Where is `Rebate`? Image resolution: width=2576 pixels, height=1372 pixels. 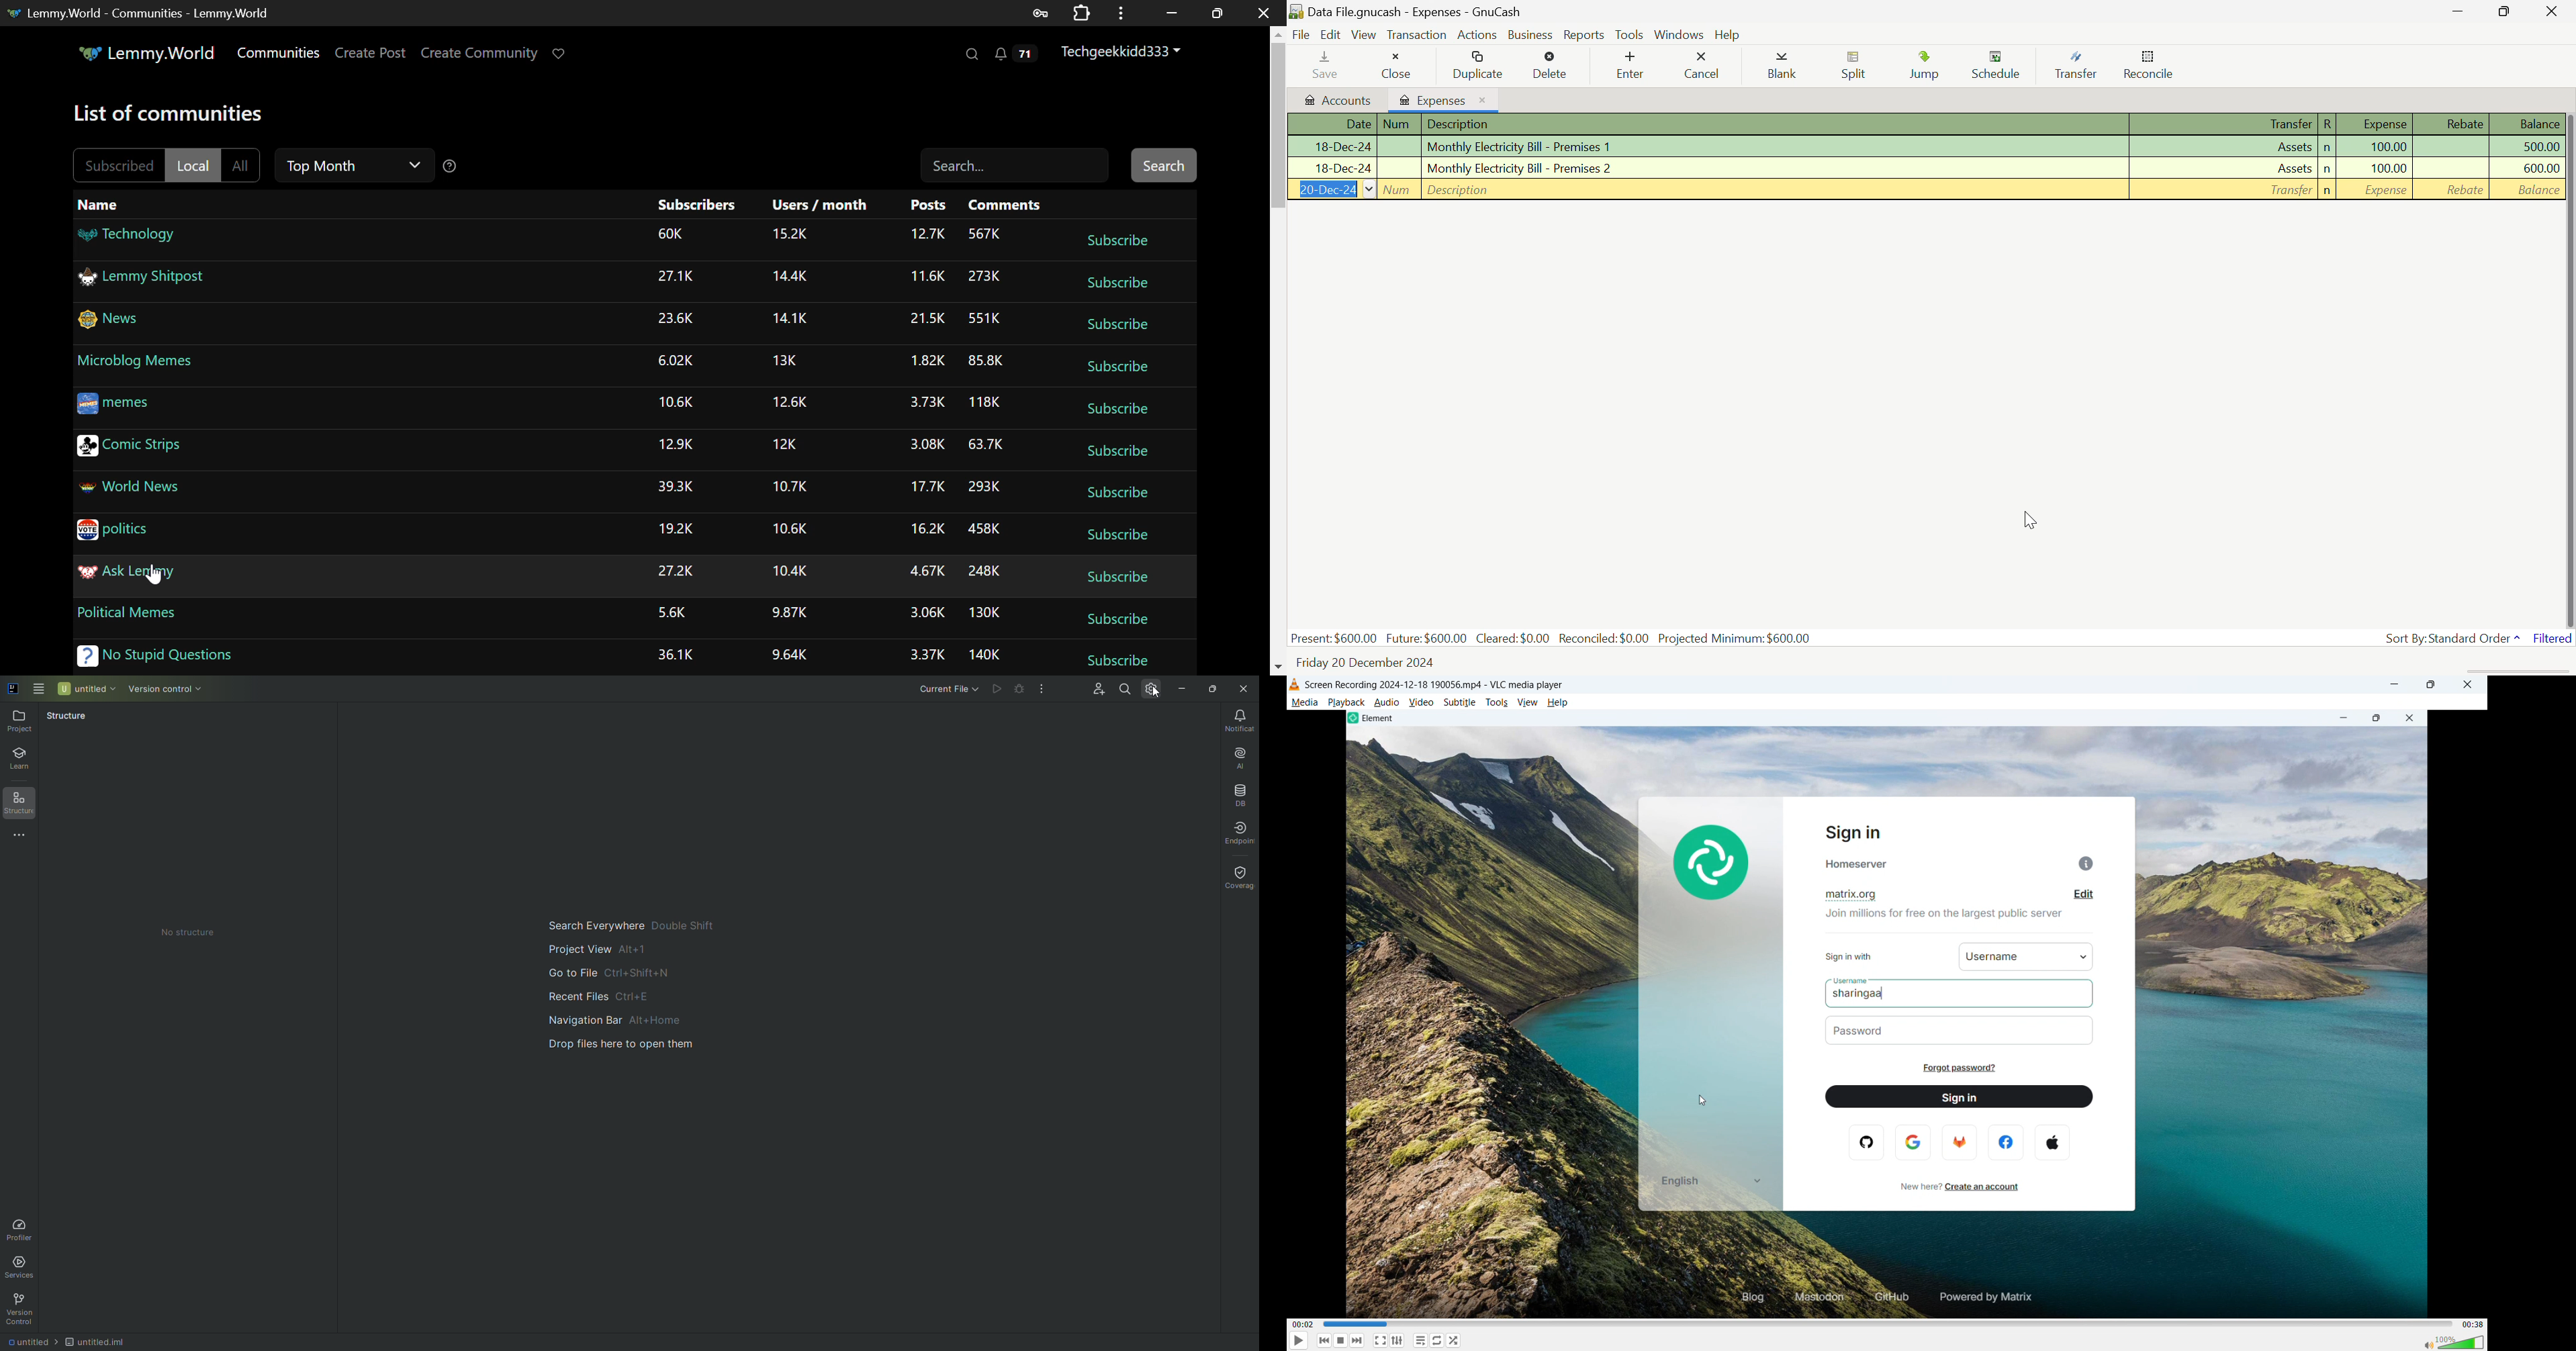 Rebate is located at coordinates (2452, 124).